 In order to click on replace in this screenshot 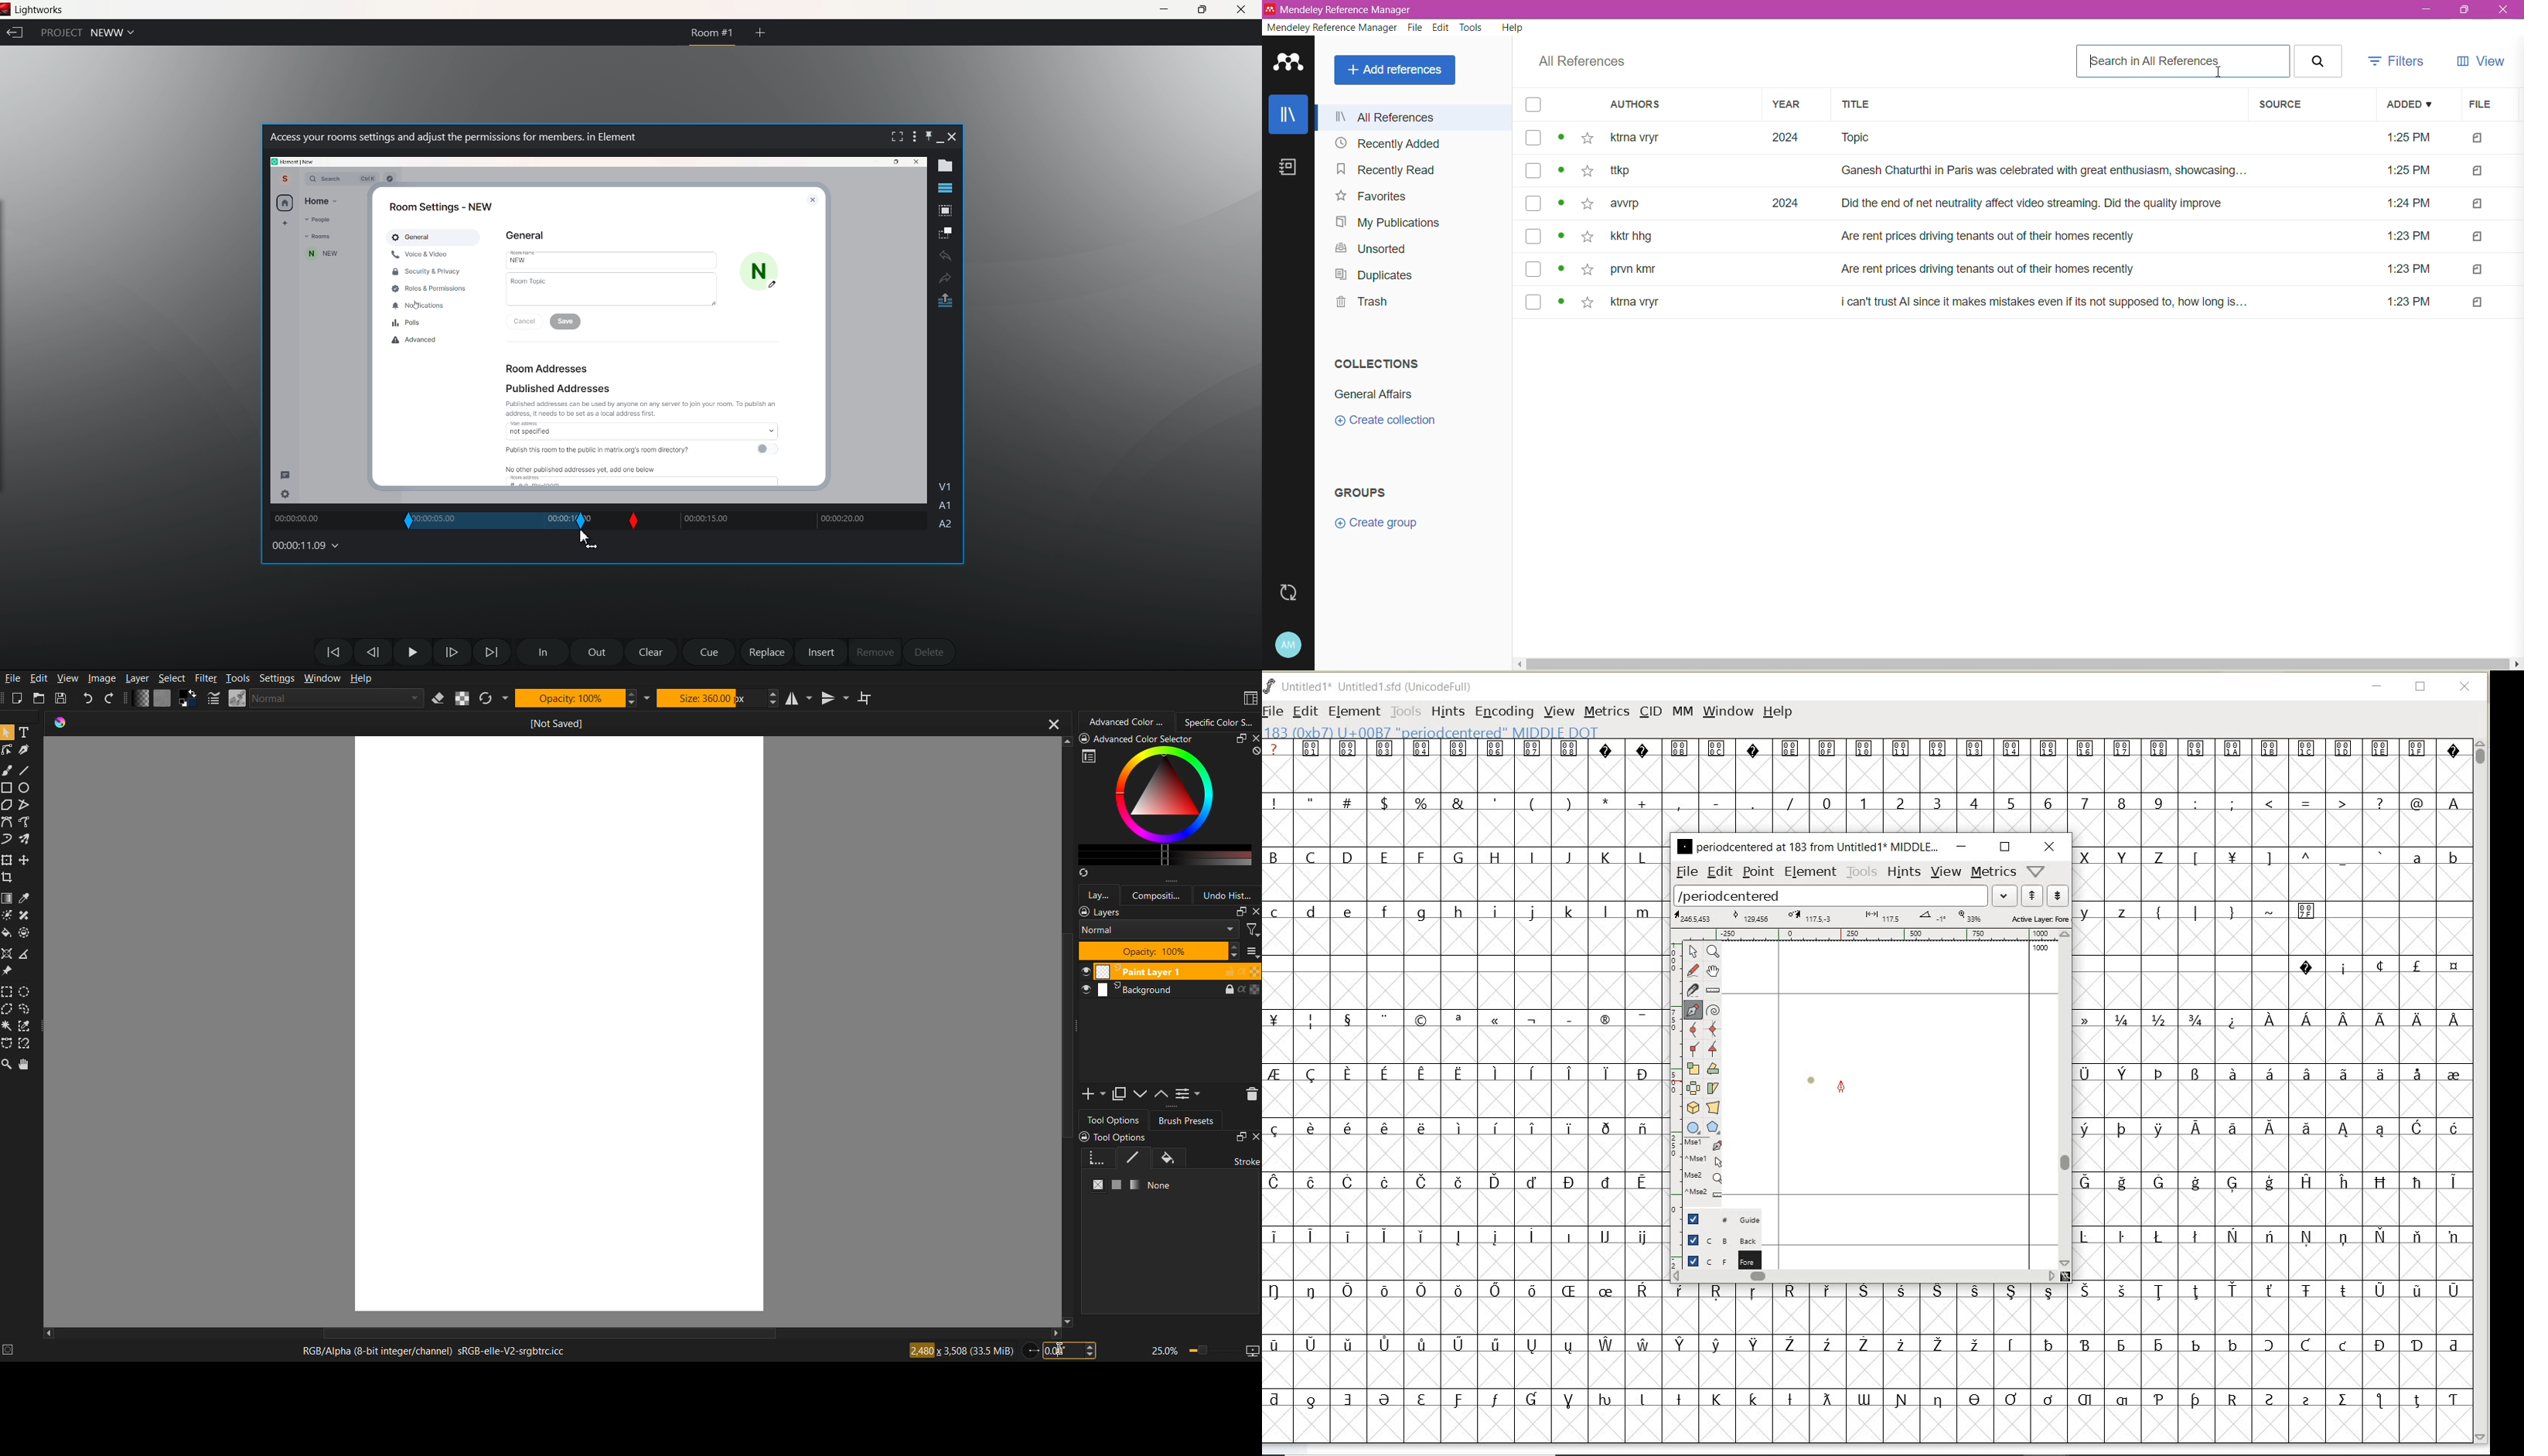, I will do `click(763, 651)`.